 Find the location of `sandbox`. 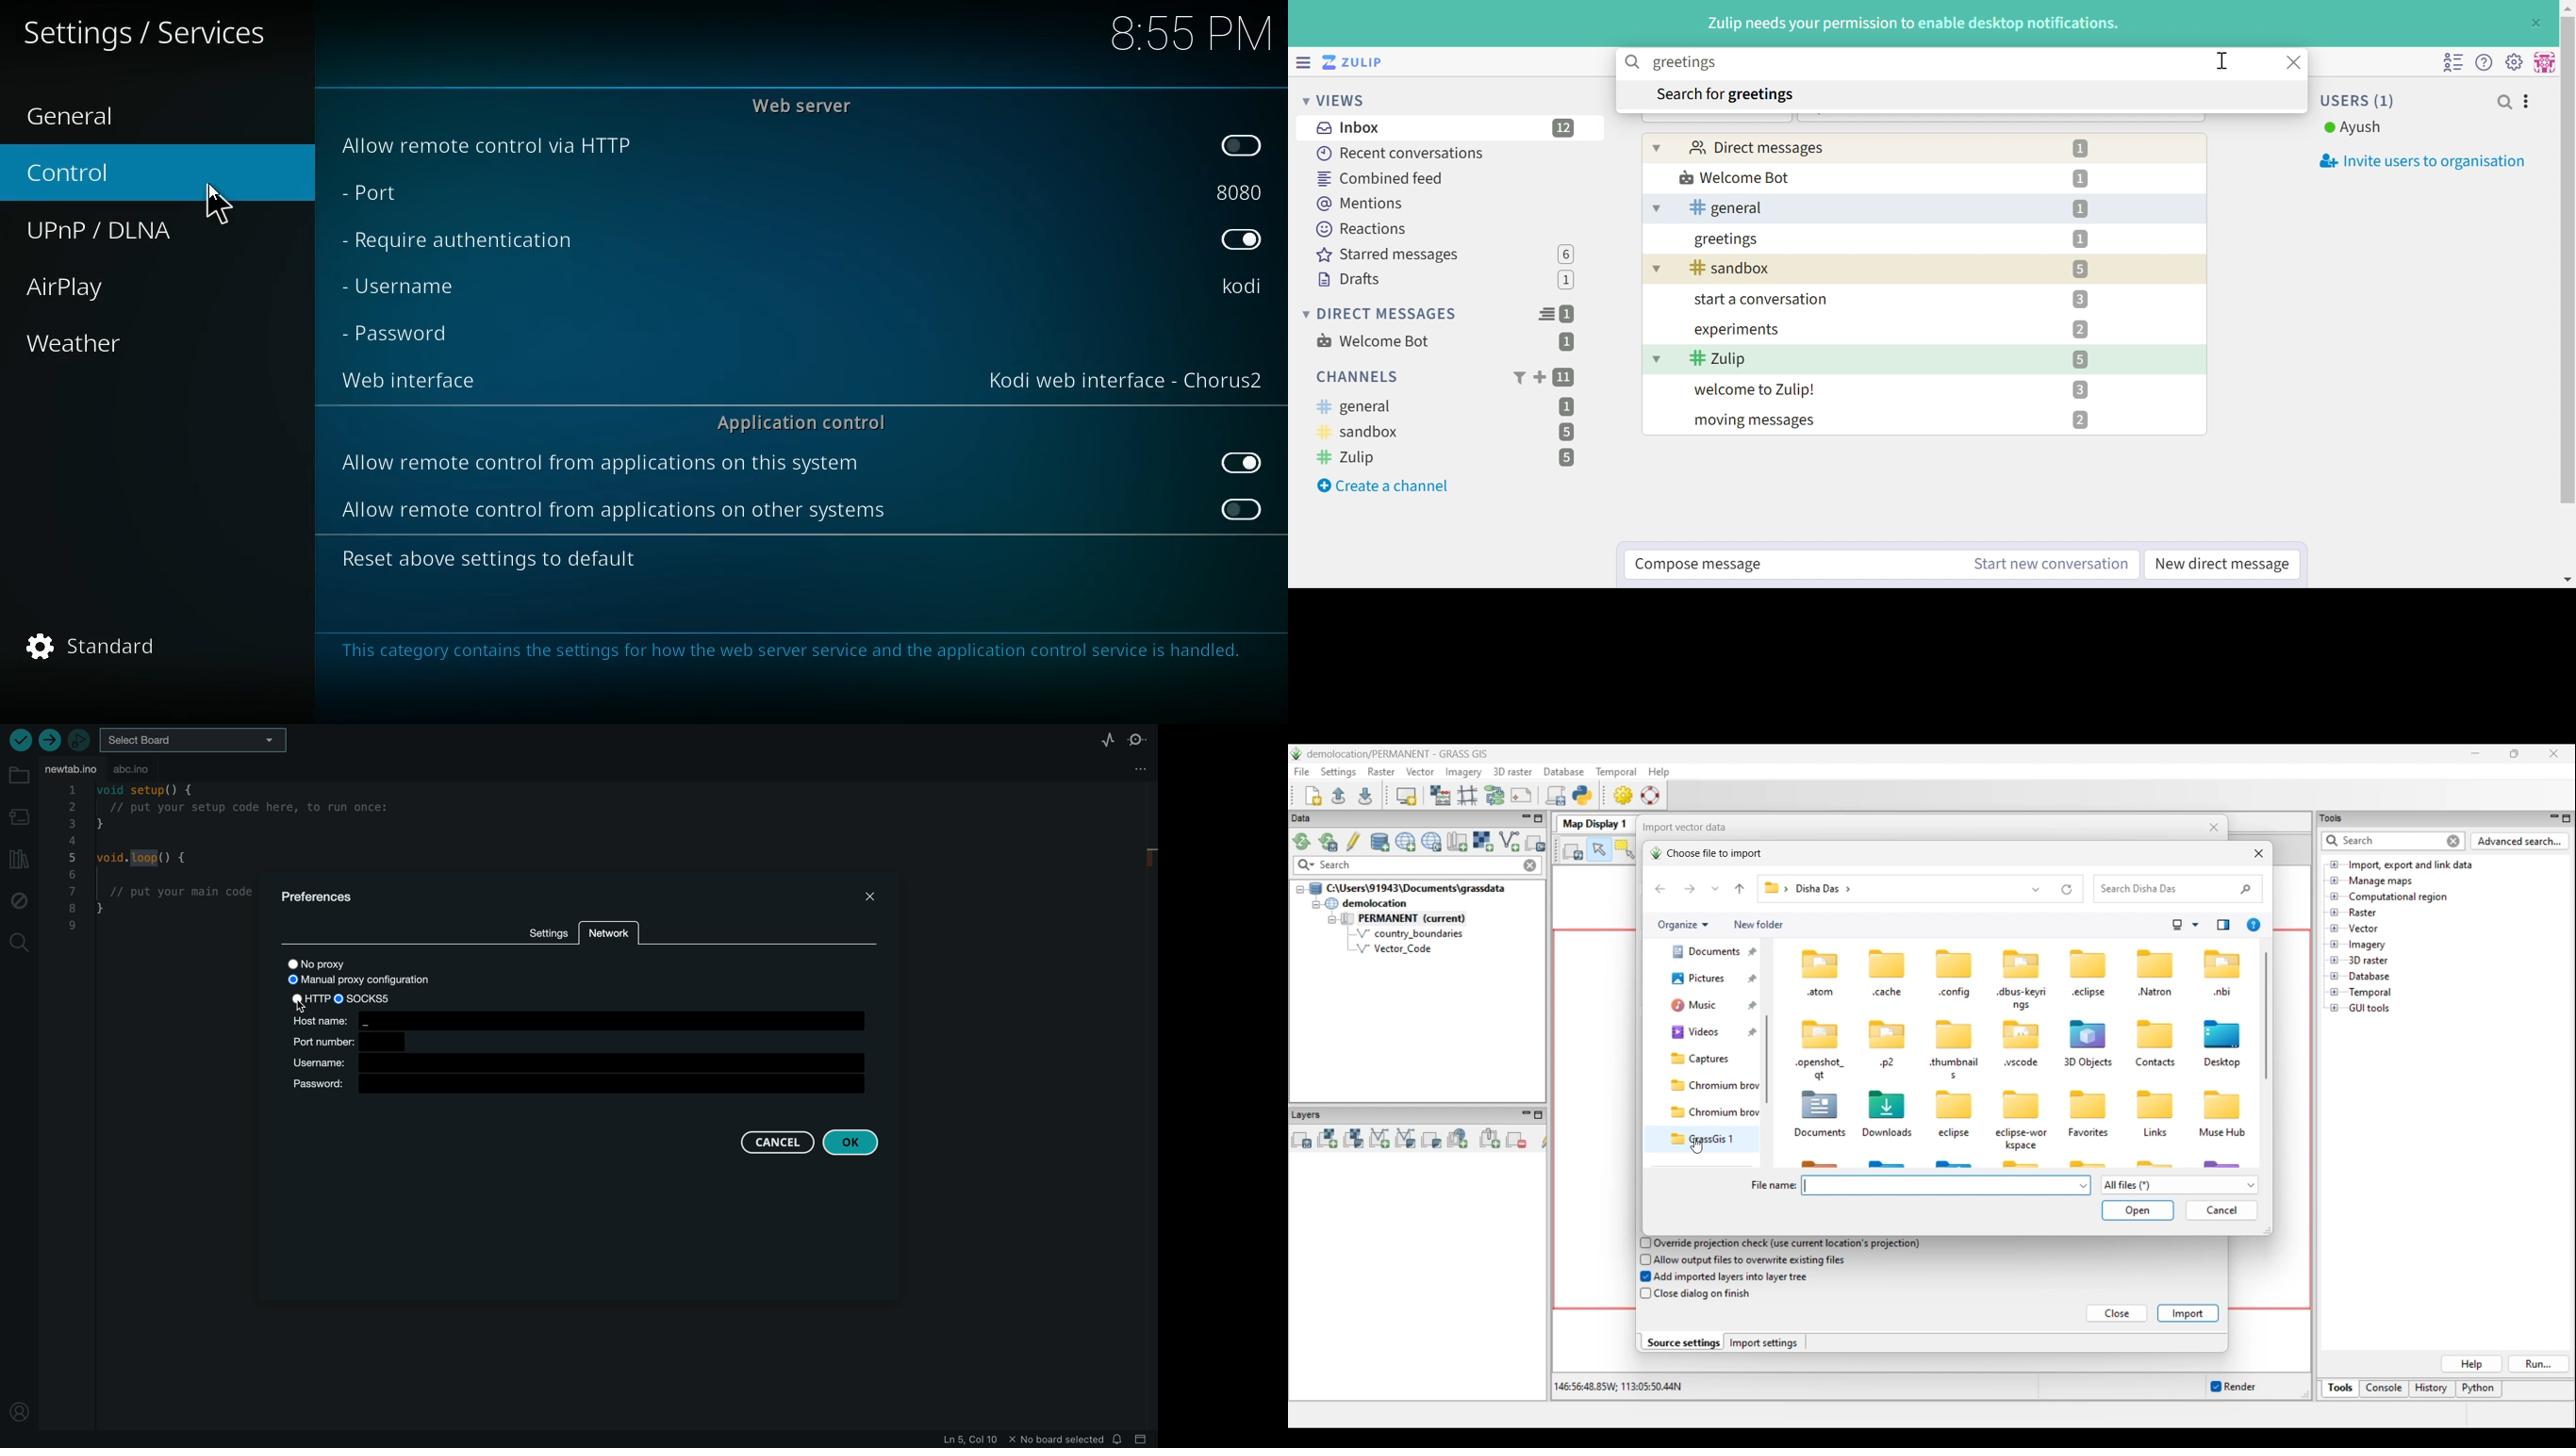

sandbox is located at coordinates (1733, 268).